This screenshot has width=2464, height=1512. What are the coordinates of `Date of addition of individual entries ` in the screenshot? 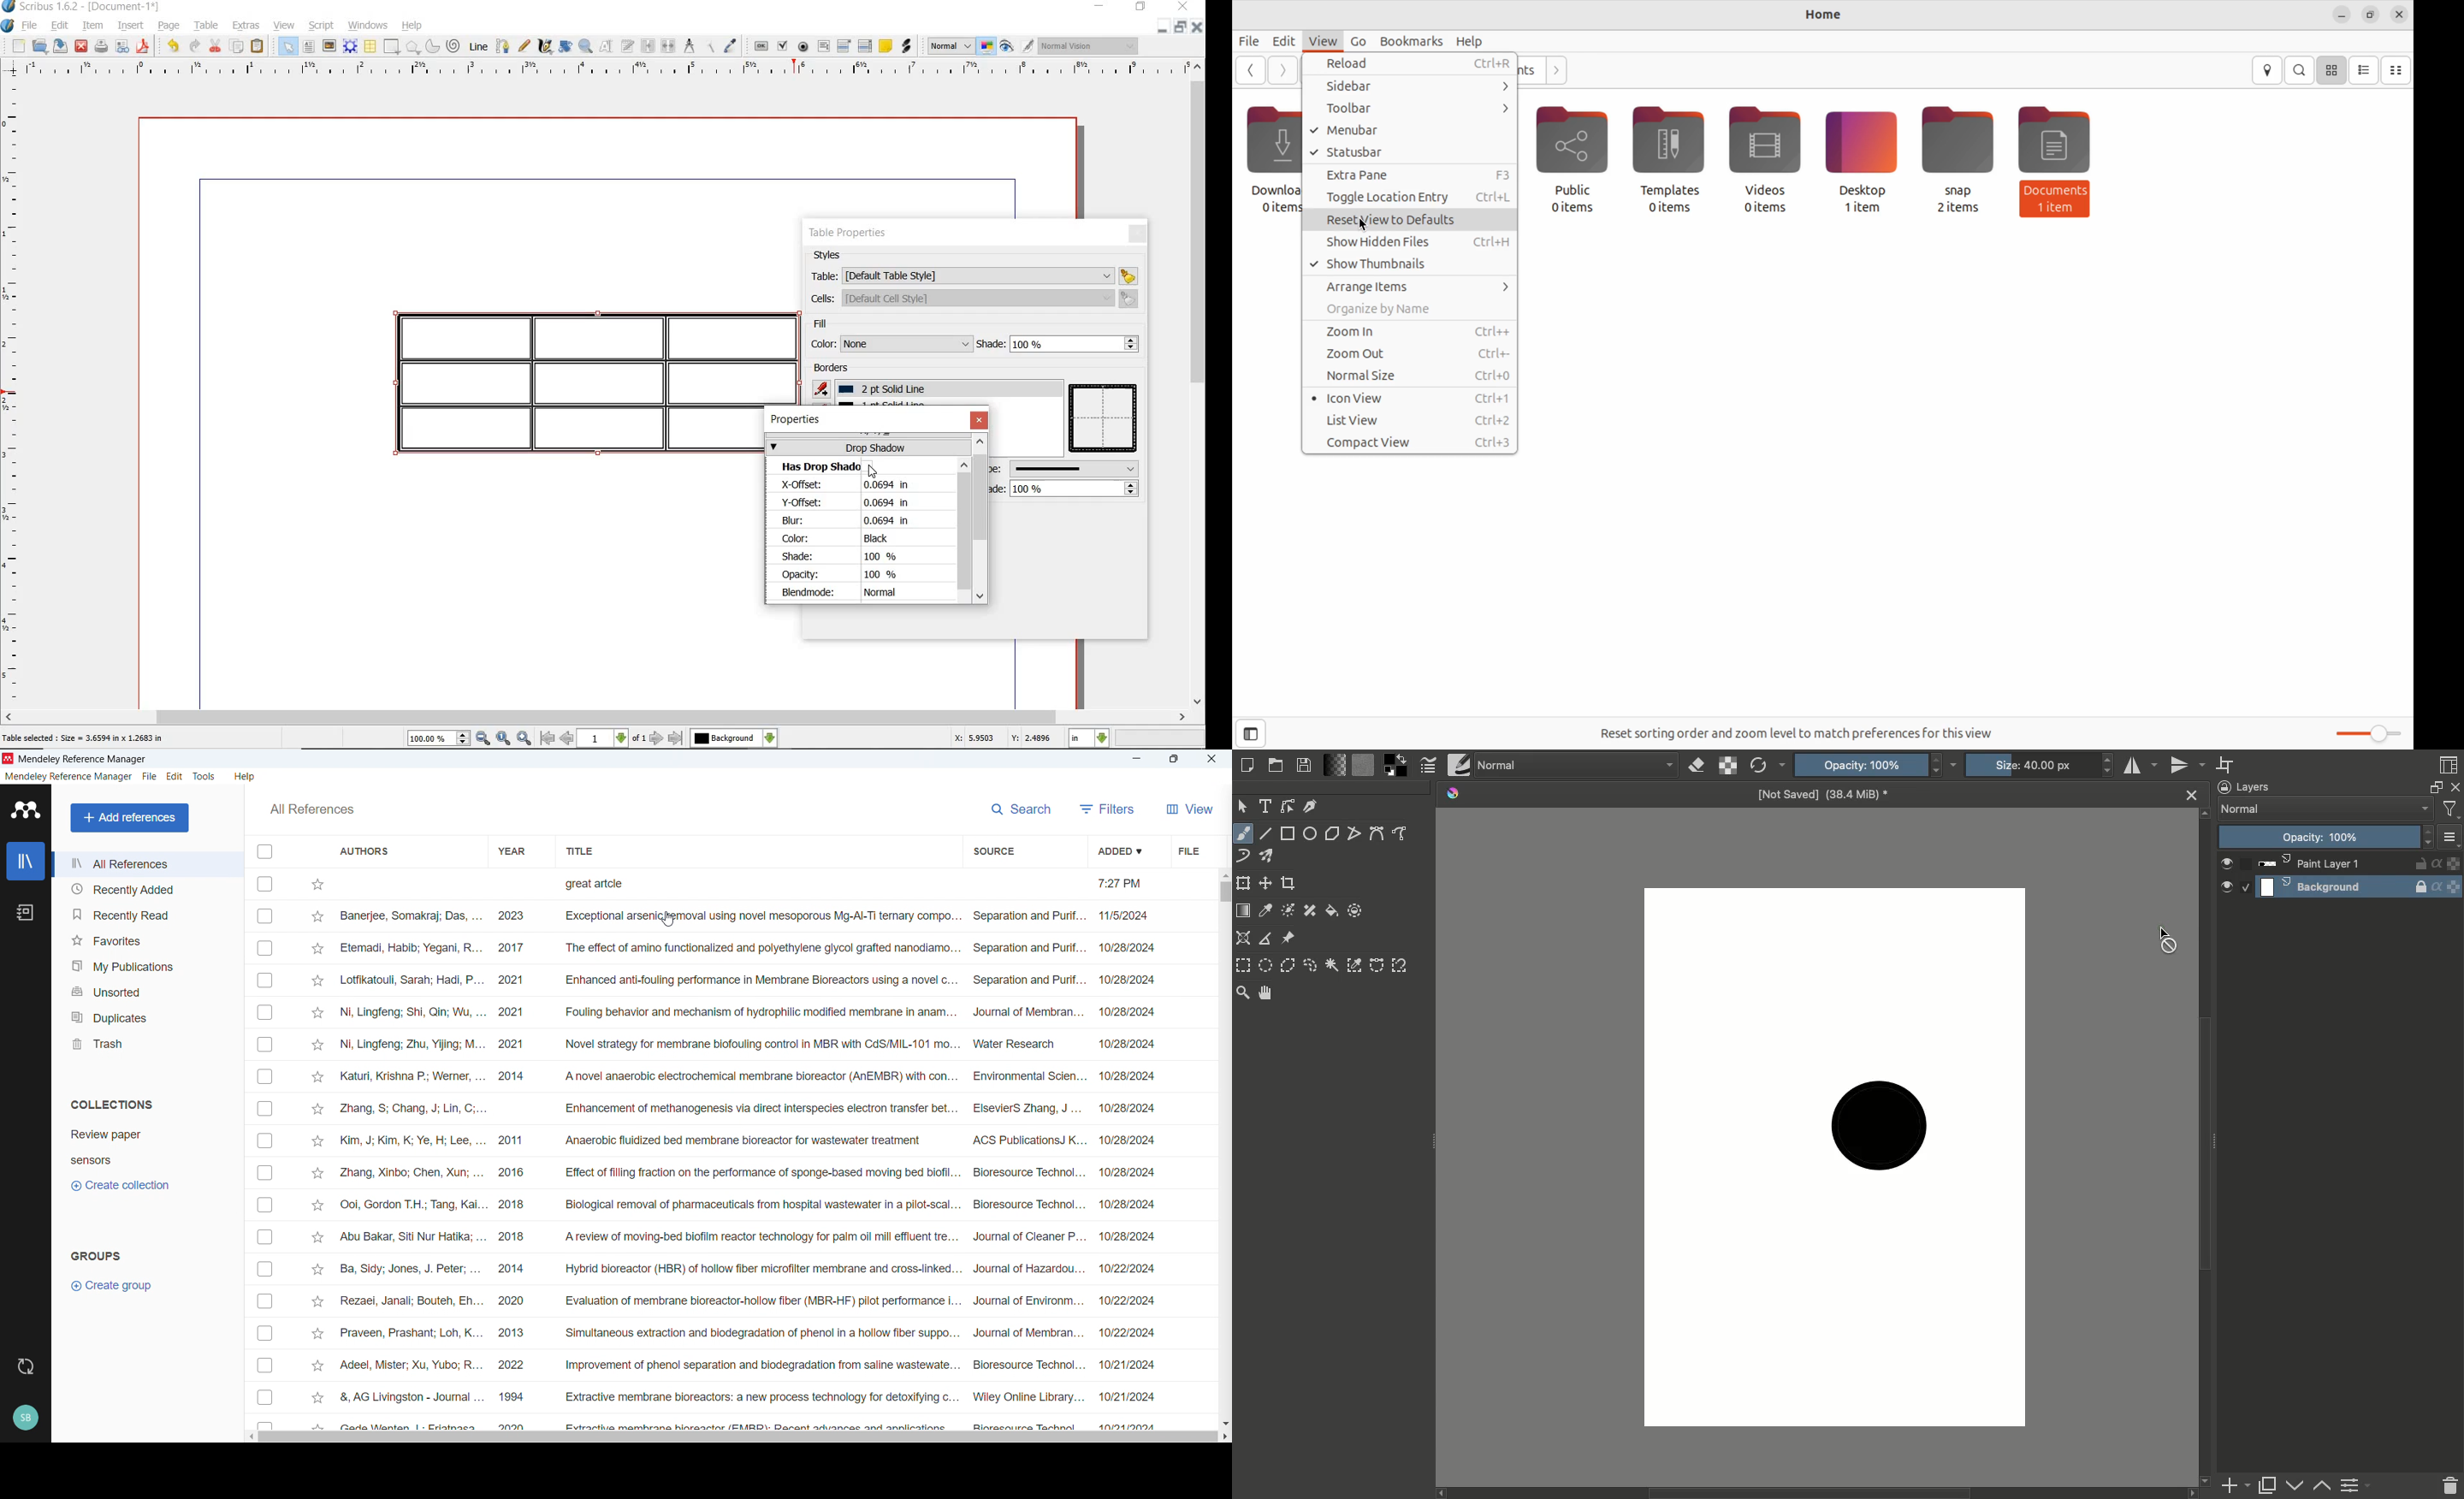 It's located at (1126, 1152).